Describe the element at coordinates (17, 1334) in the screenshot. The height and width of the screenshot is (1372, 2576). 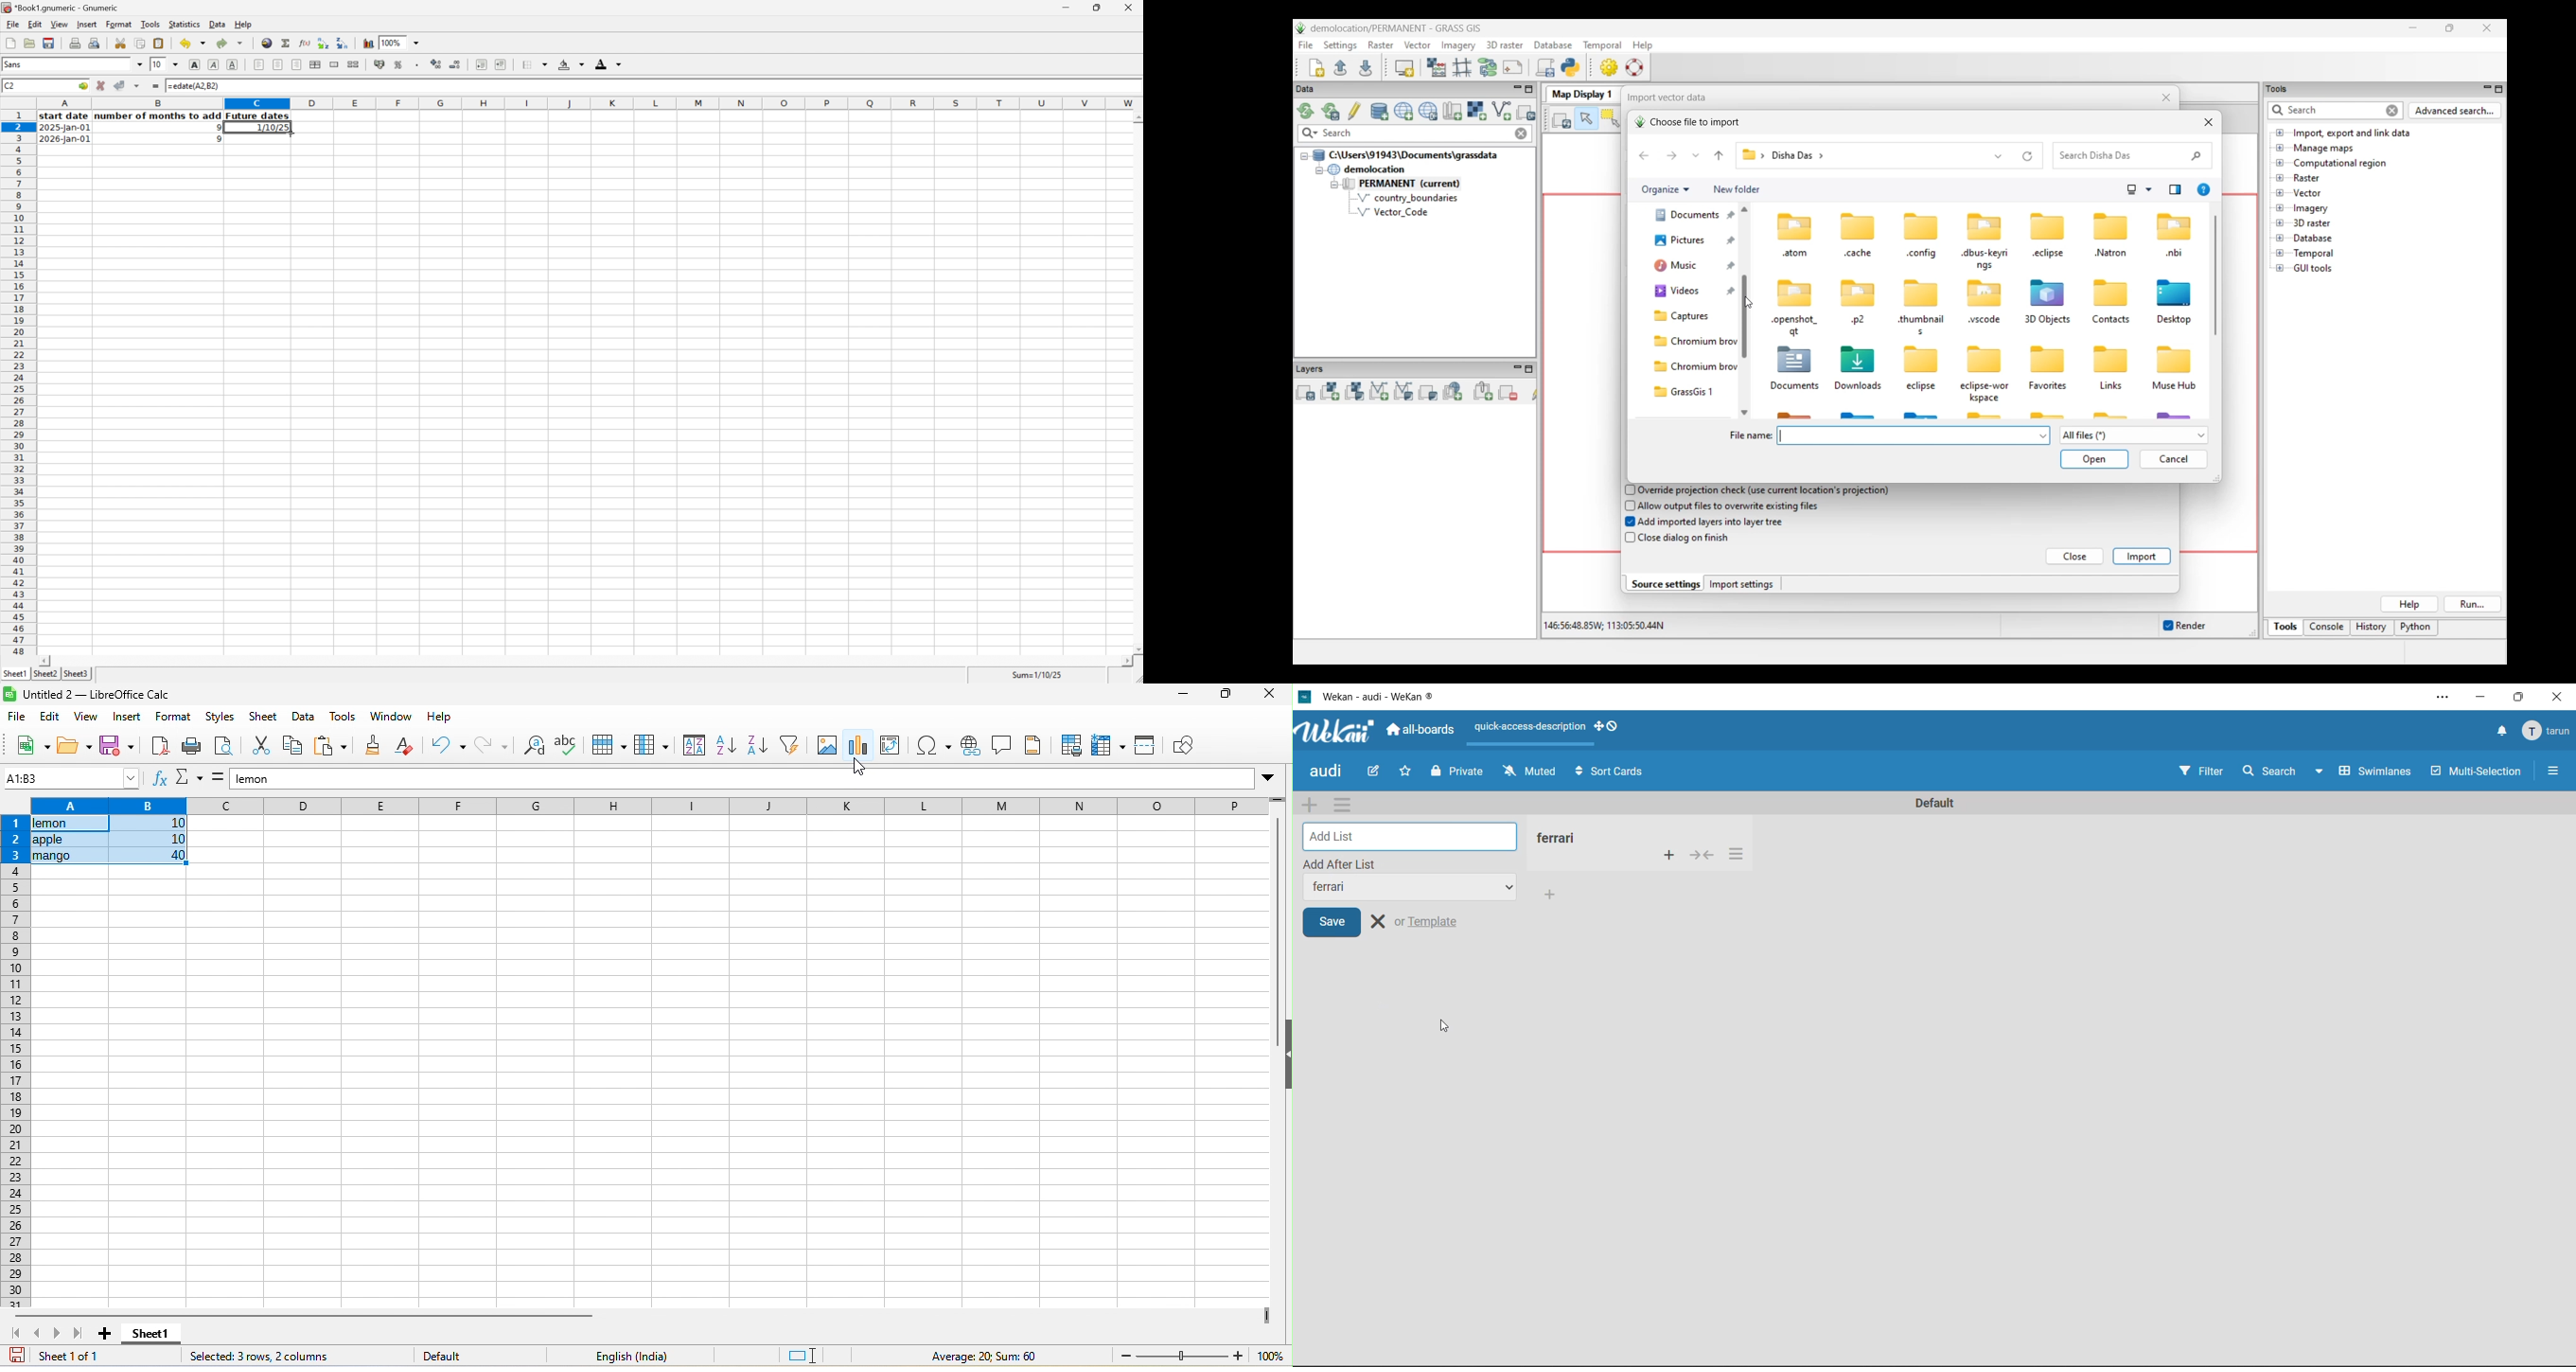
I see `scroll to first sheet` at that location.